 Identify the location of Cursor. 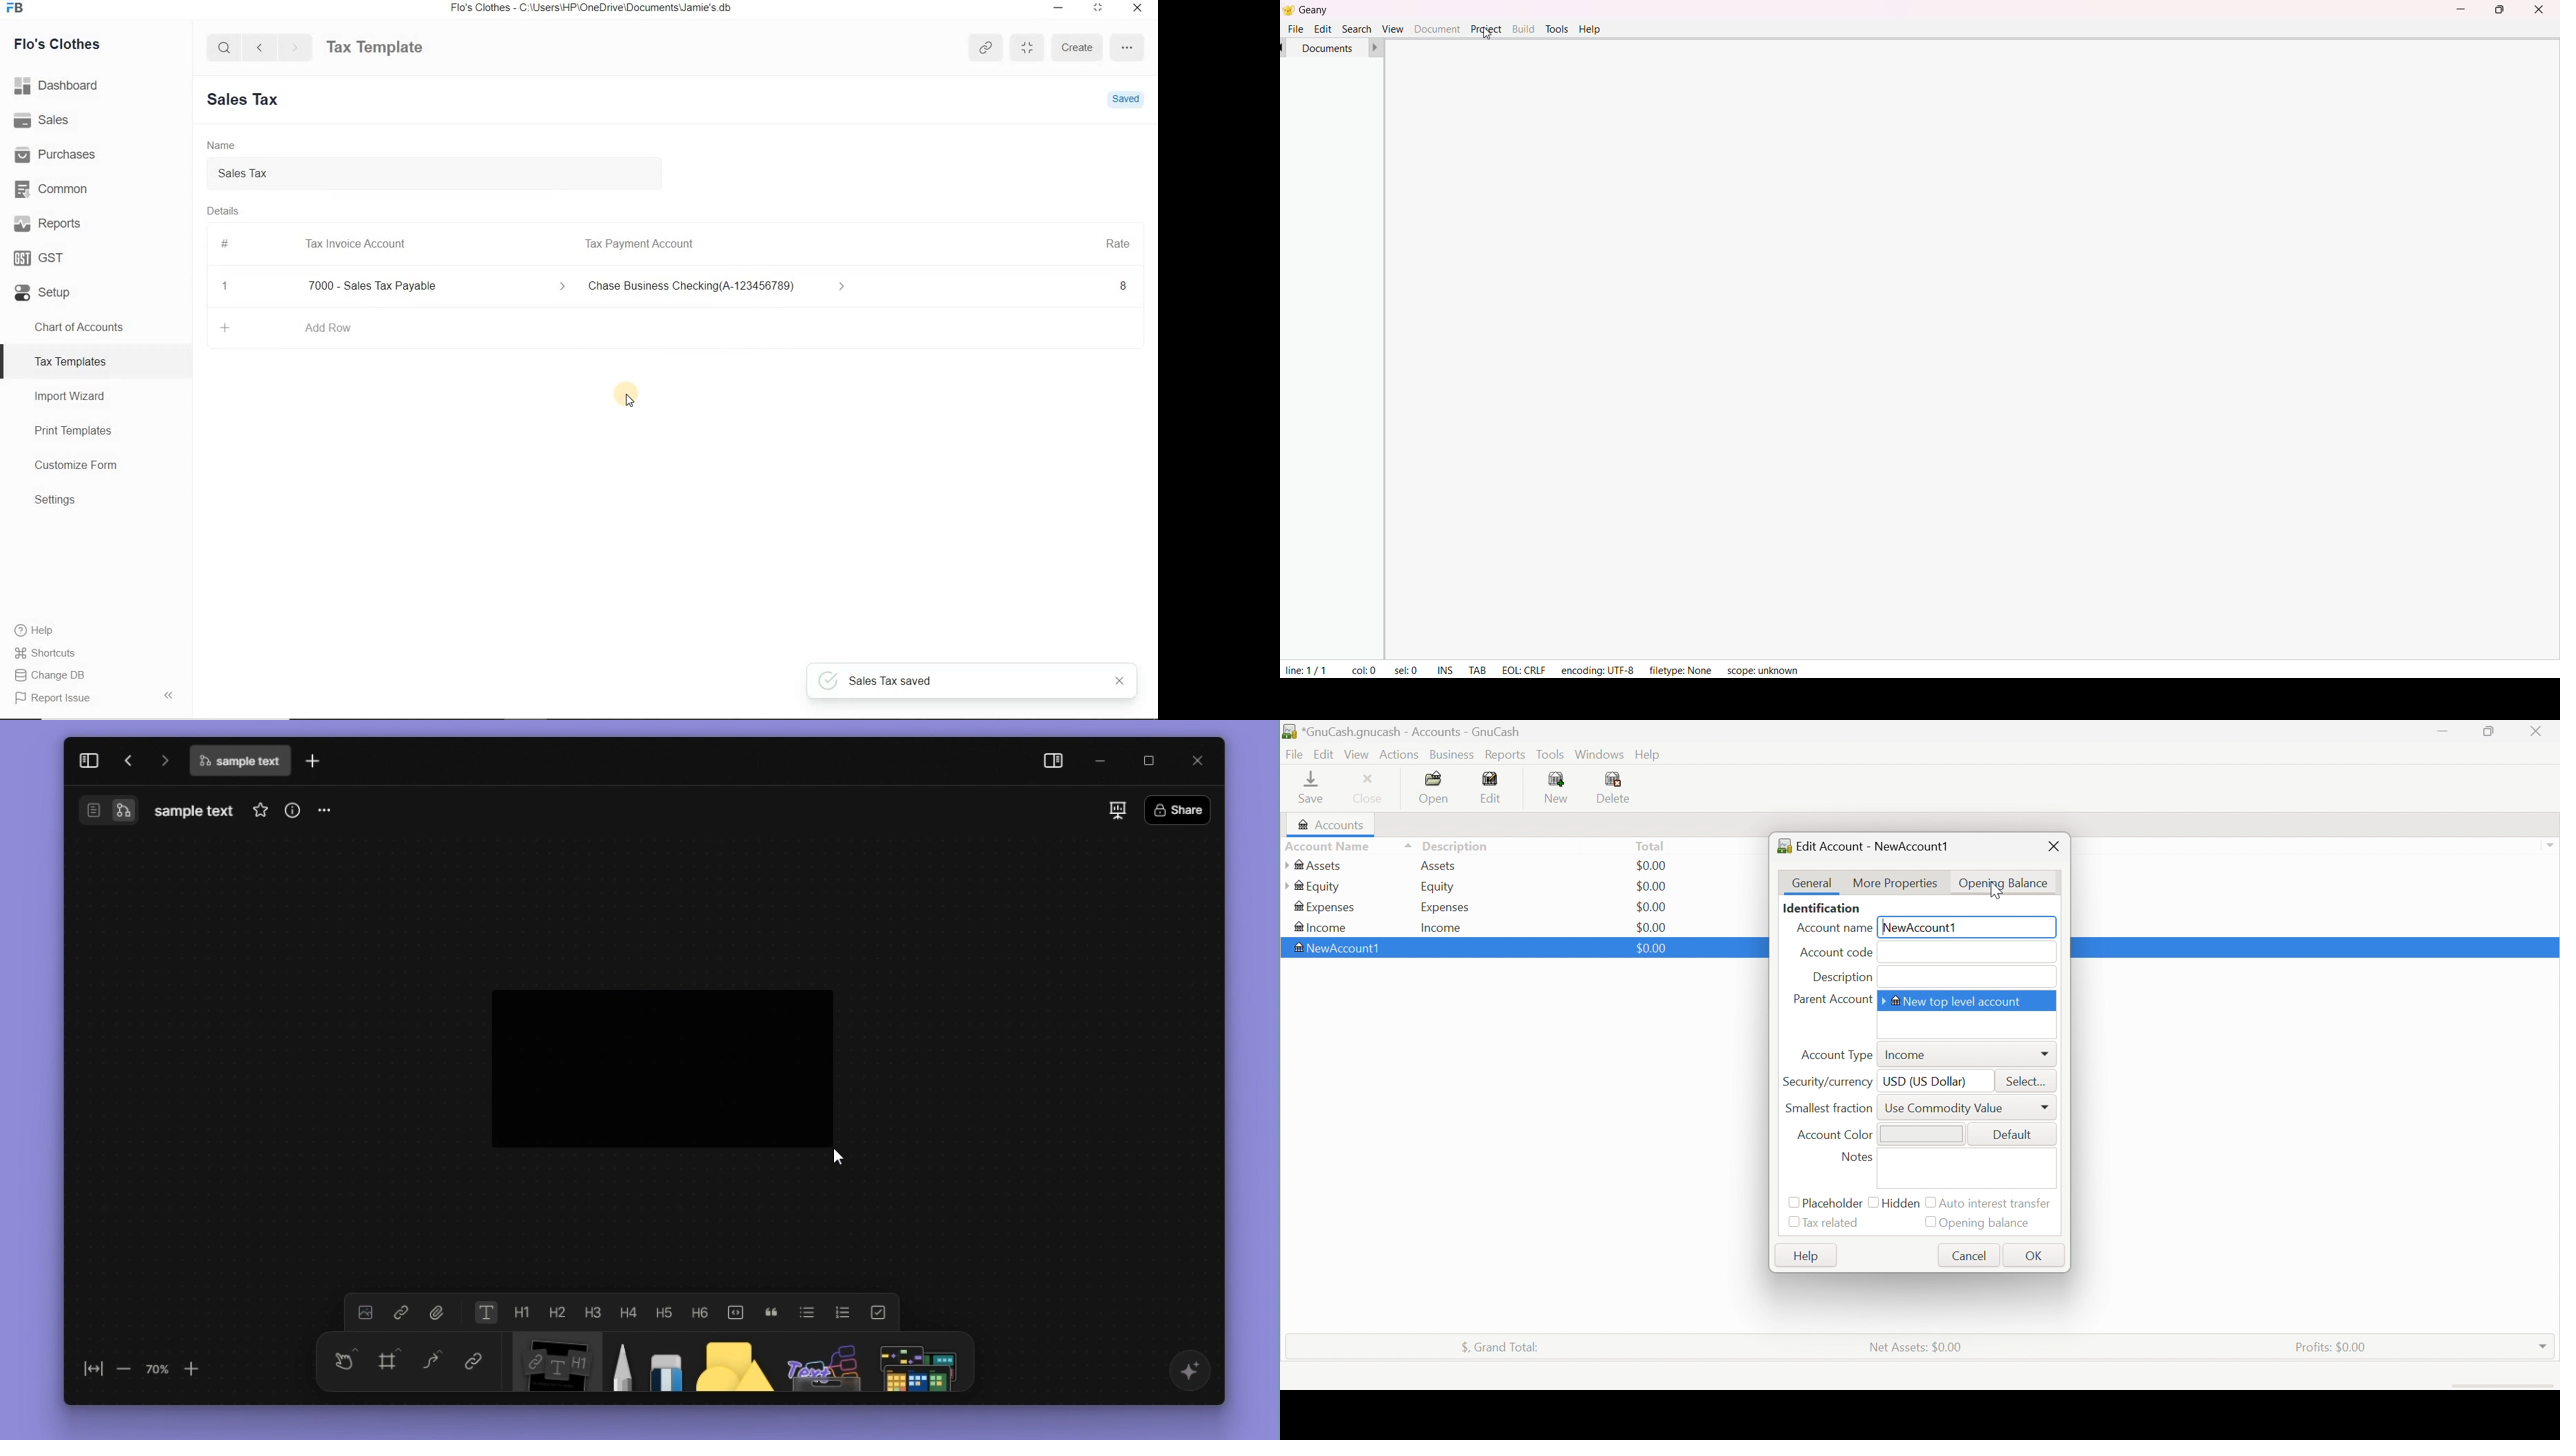
(626, 396).